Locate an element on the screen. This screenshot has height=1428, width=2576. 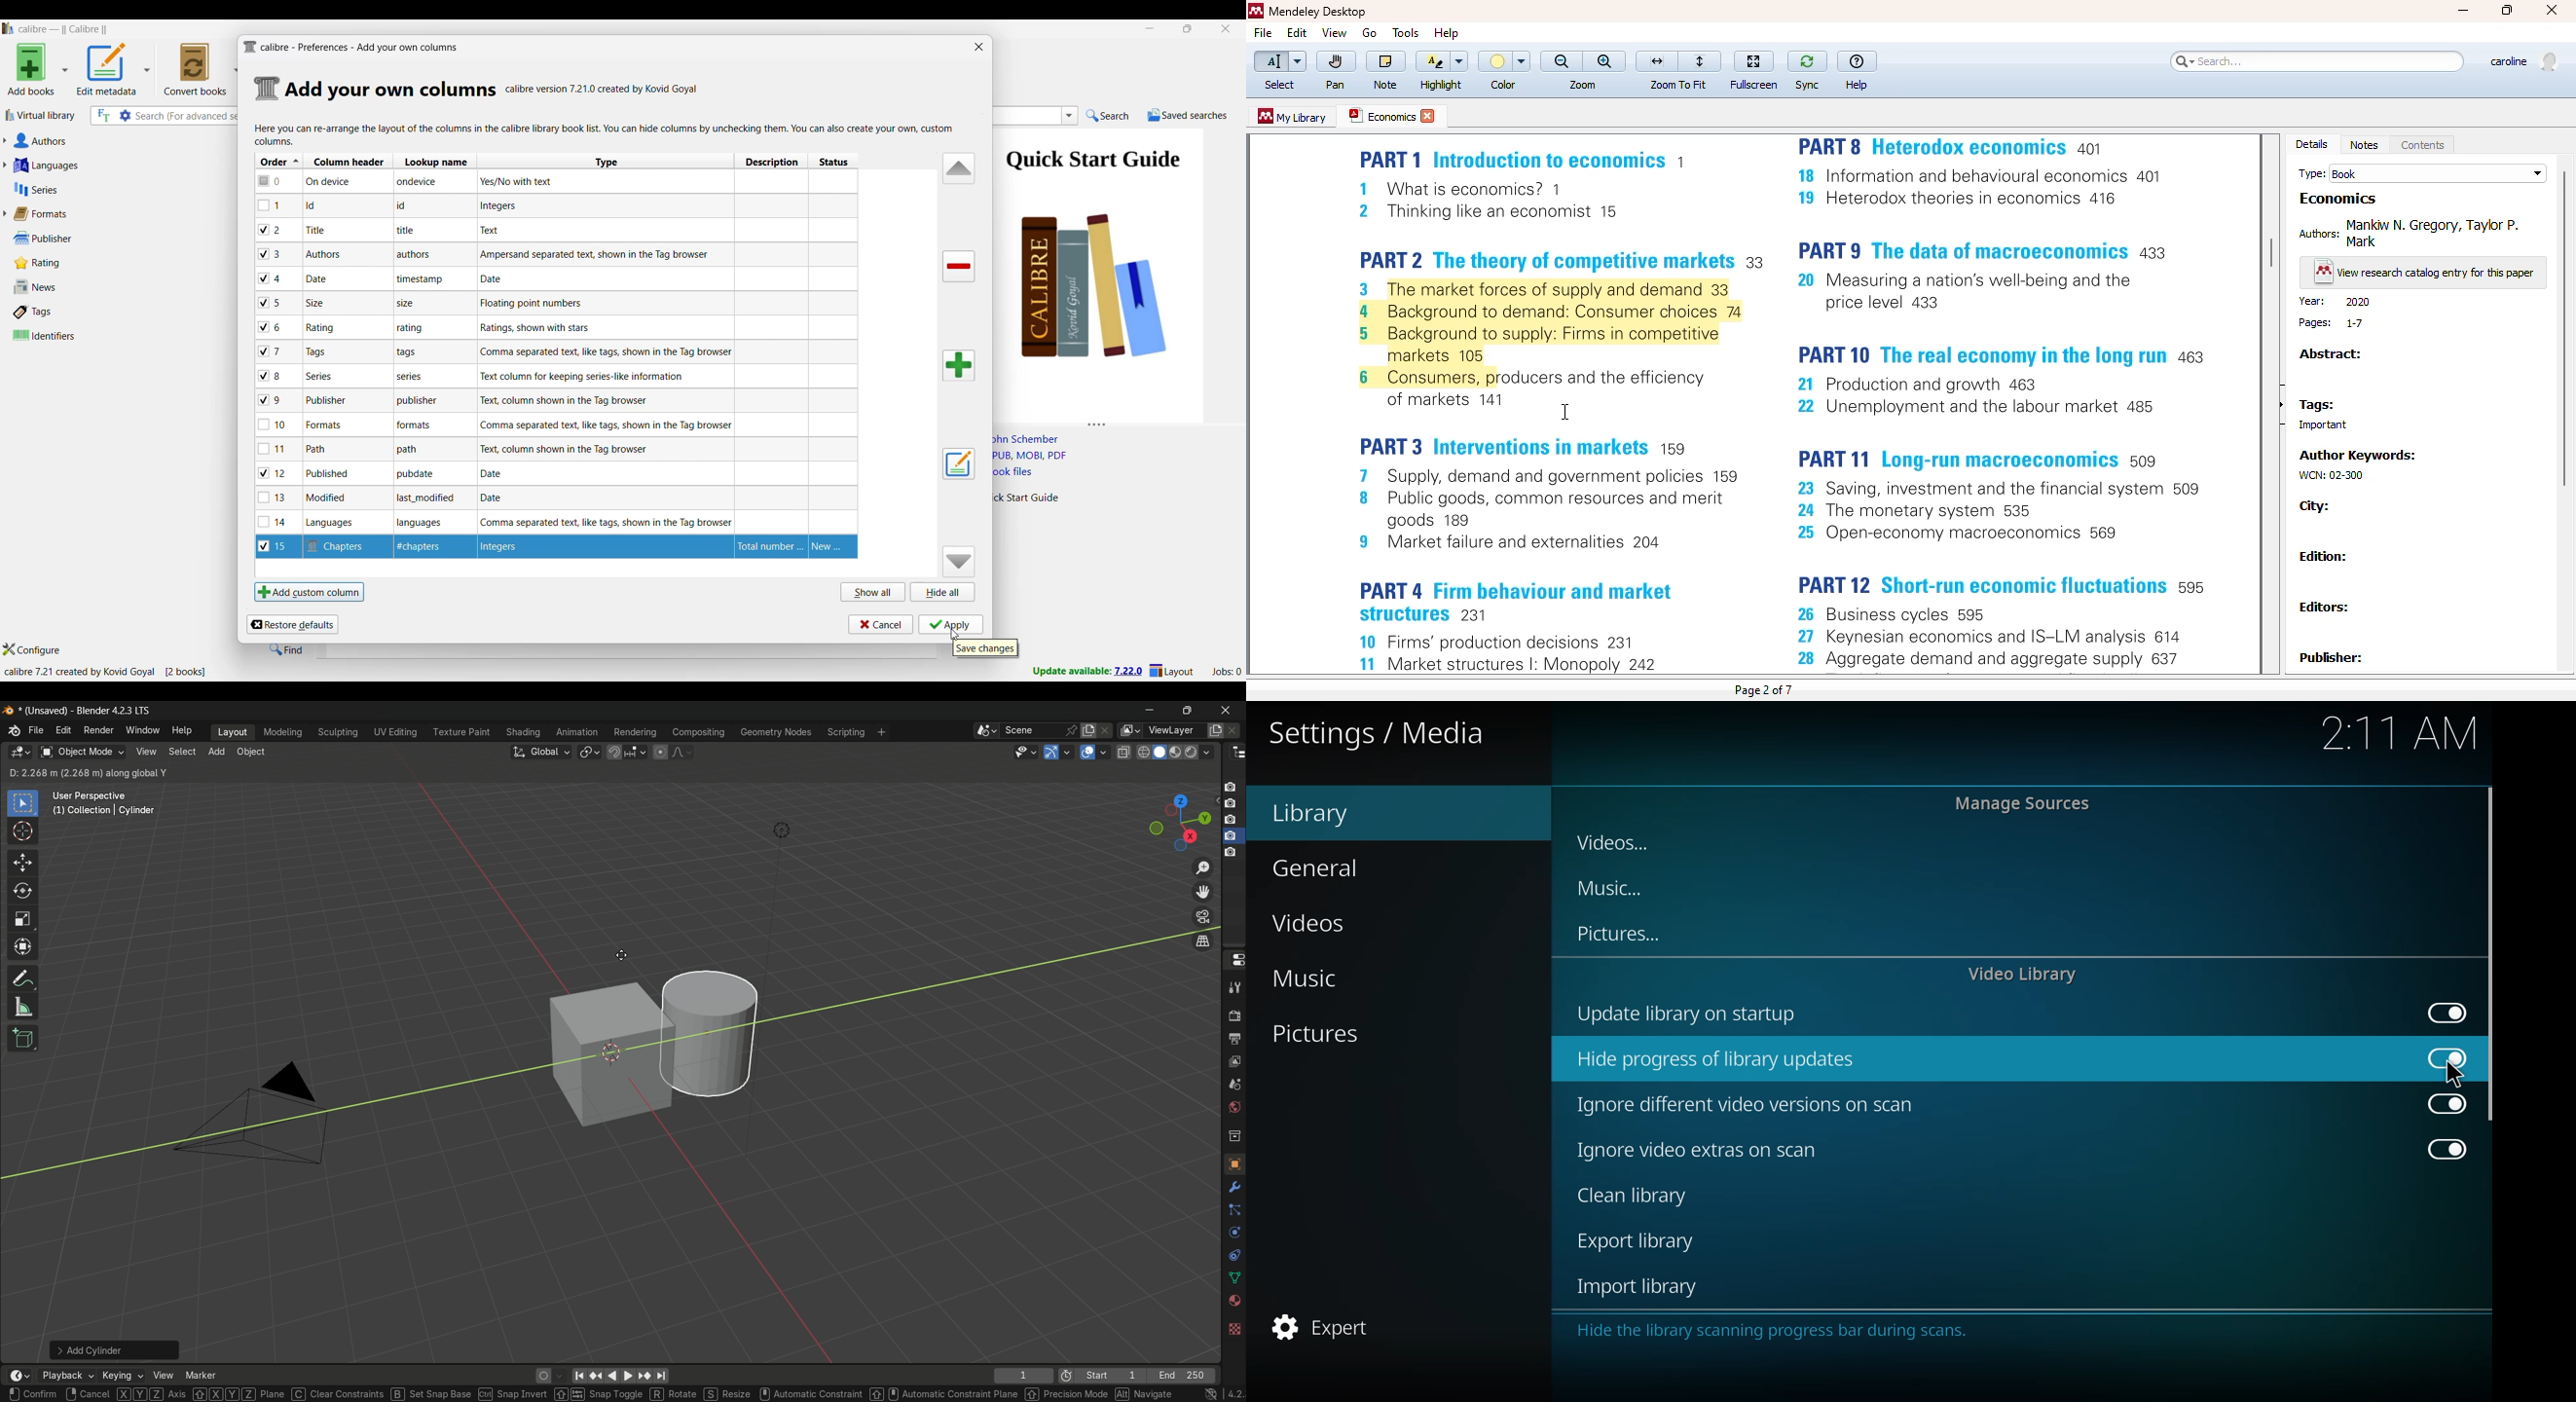
Authors is located at coordinates (103, 141).